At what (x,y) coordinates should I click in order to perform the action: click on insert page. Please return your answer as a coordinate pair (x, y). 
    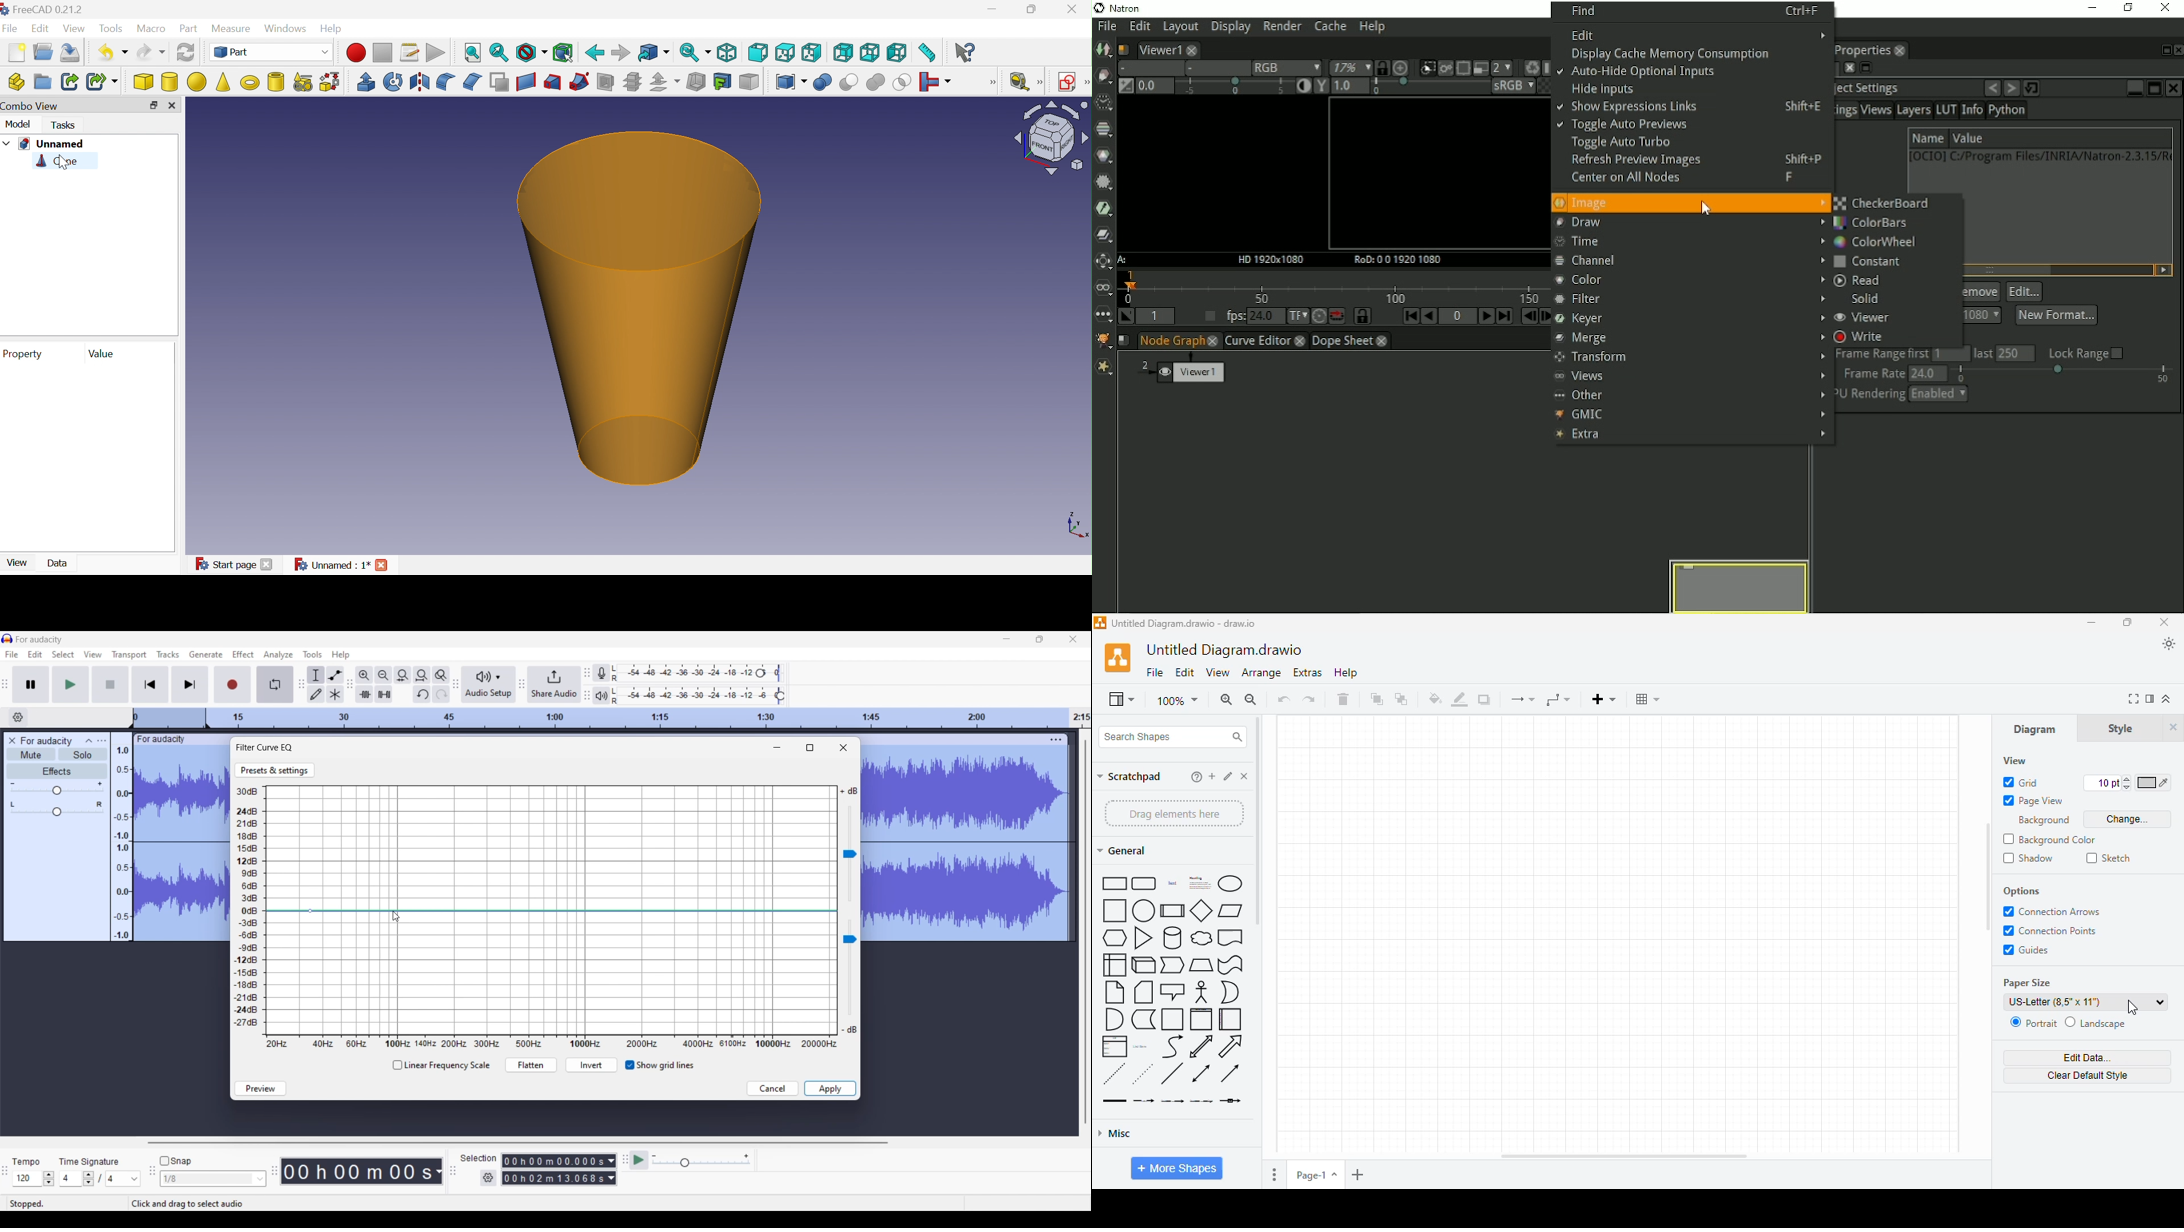
    Looking at the image, I should click on (1358, 1176).